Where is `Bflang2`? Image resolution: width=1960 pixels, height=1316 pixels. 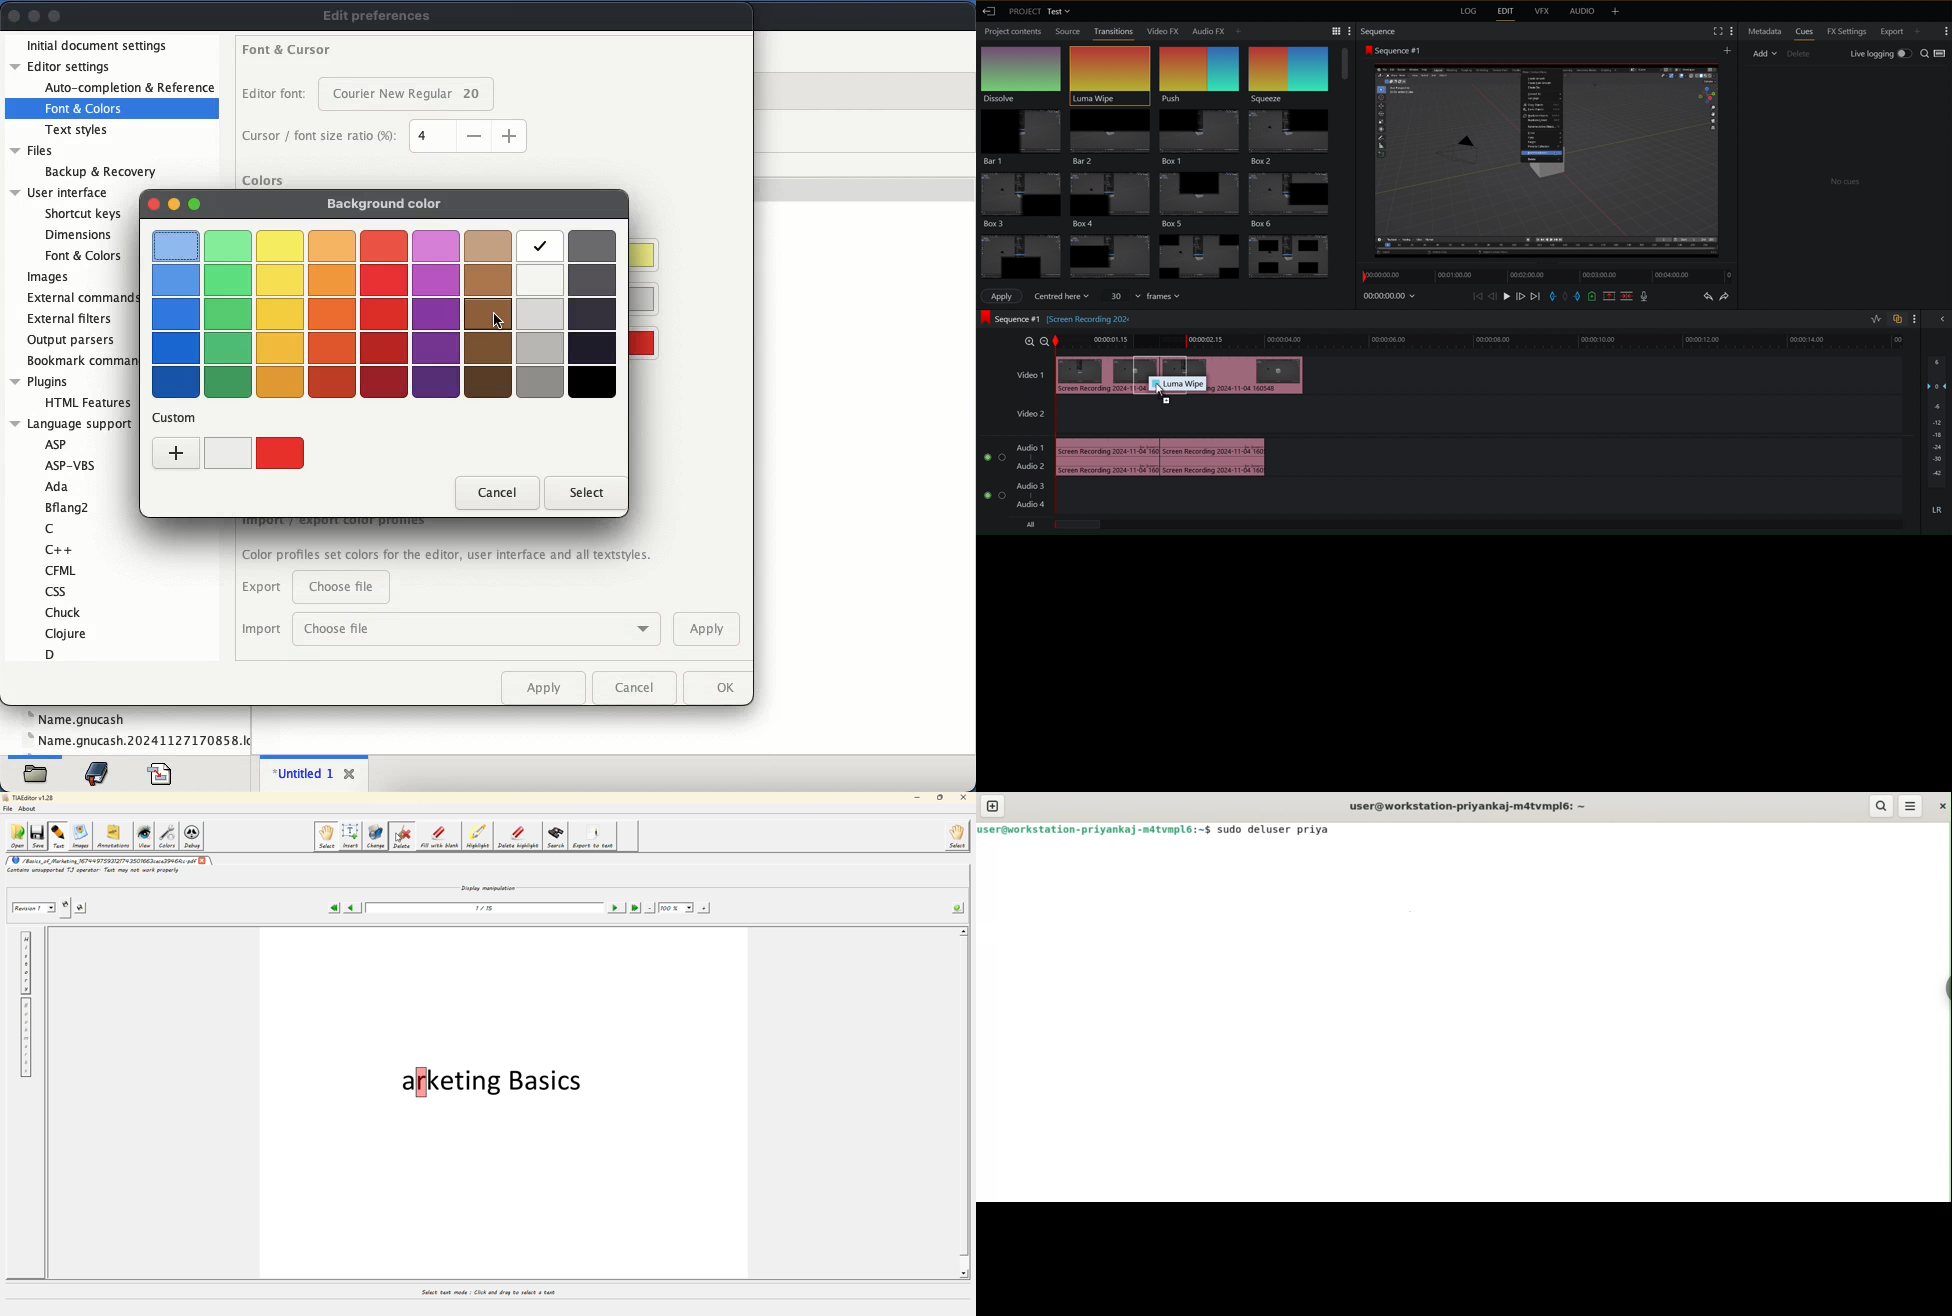
Bflang2 is located at coordinates (68, 506).